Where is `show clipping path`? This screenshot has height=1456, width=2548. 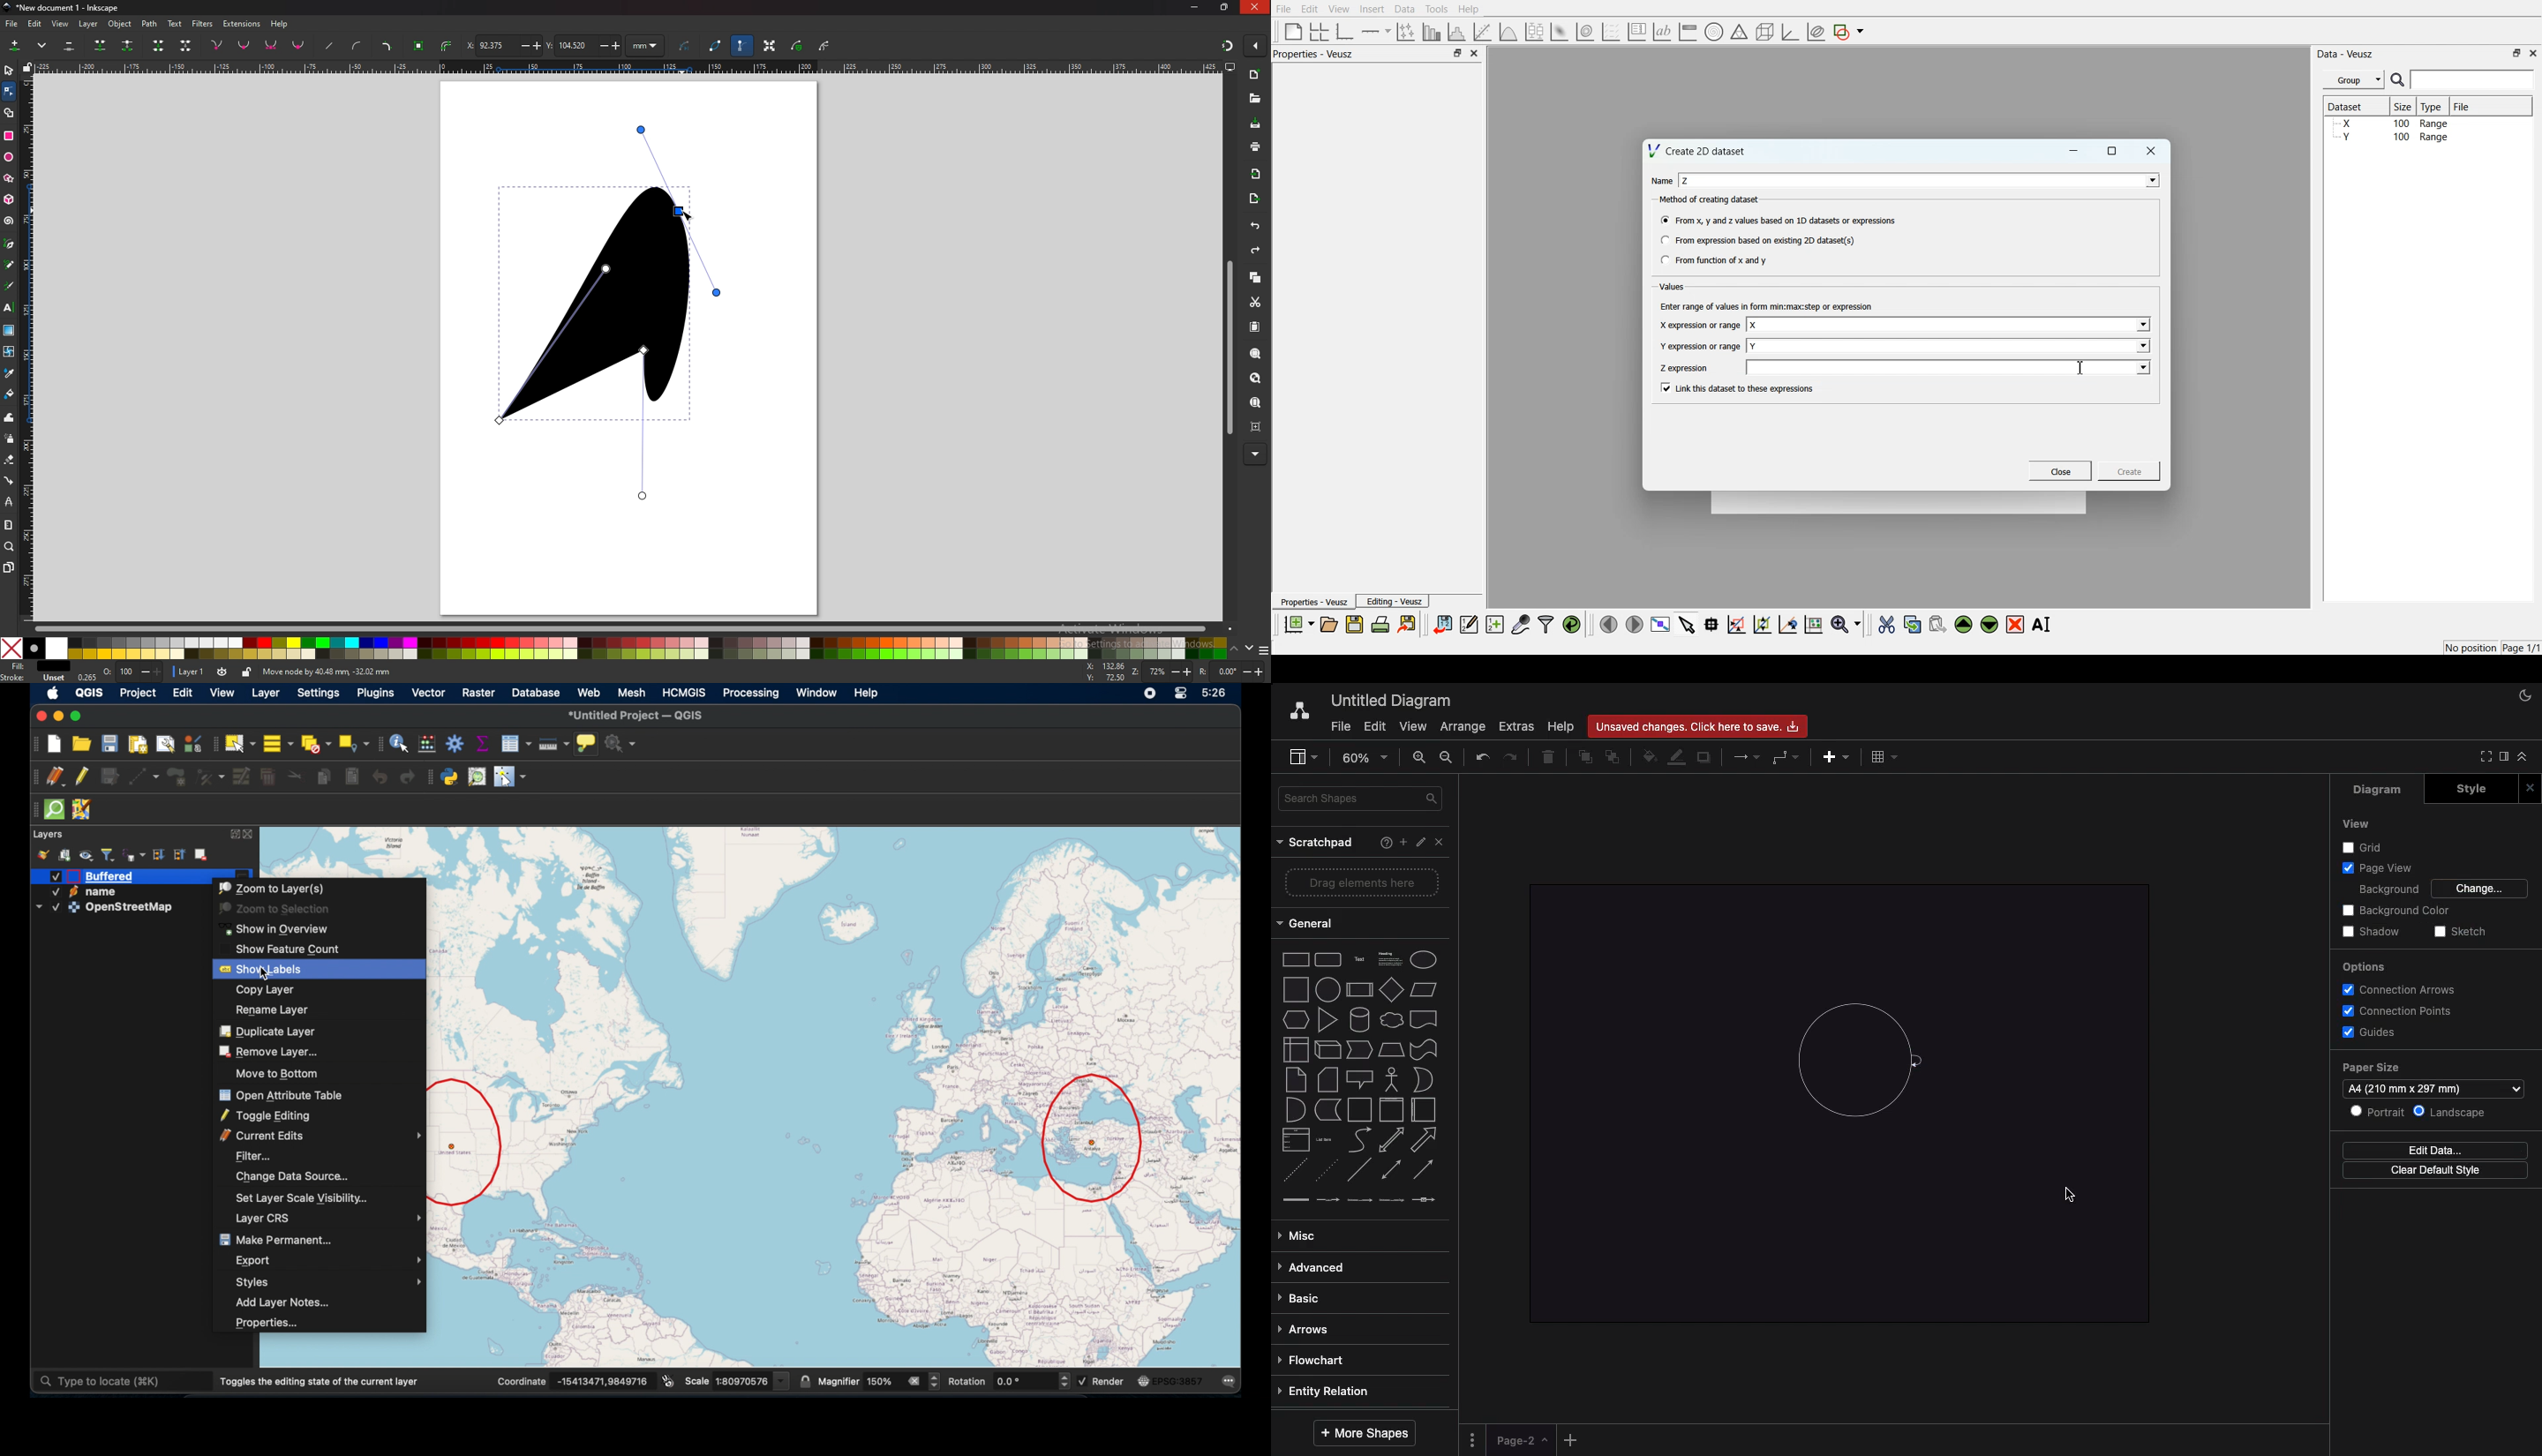 show clipping path is located at coordinates (824, 46).